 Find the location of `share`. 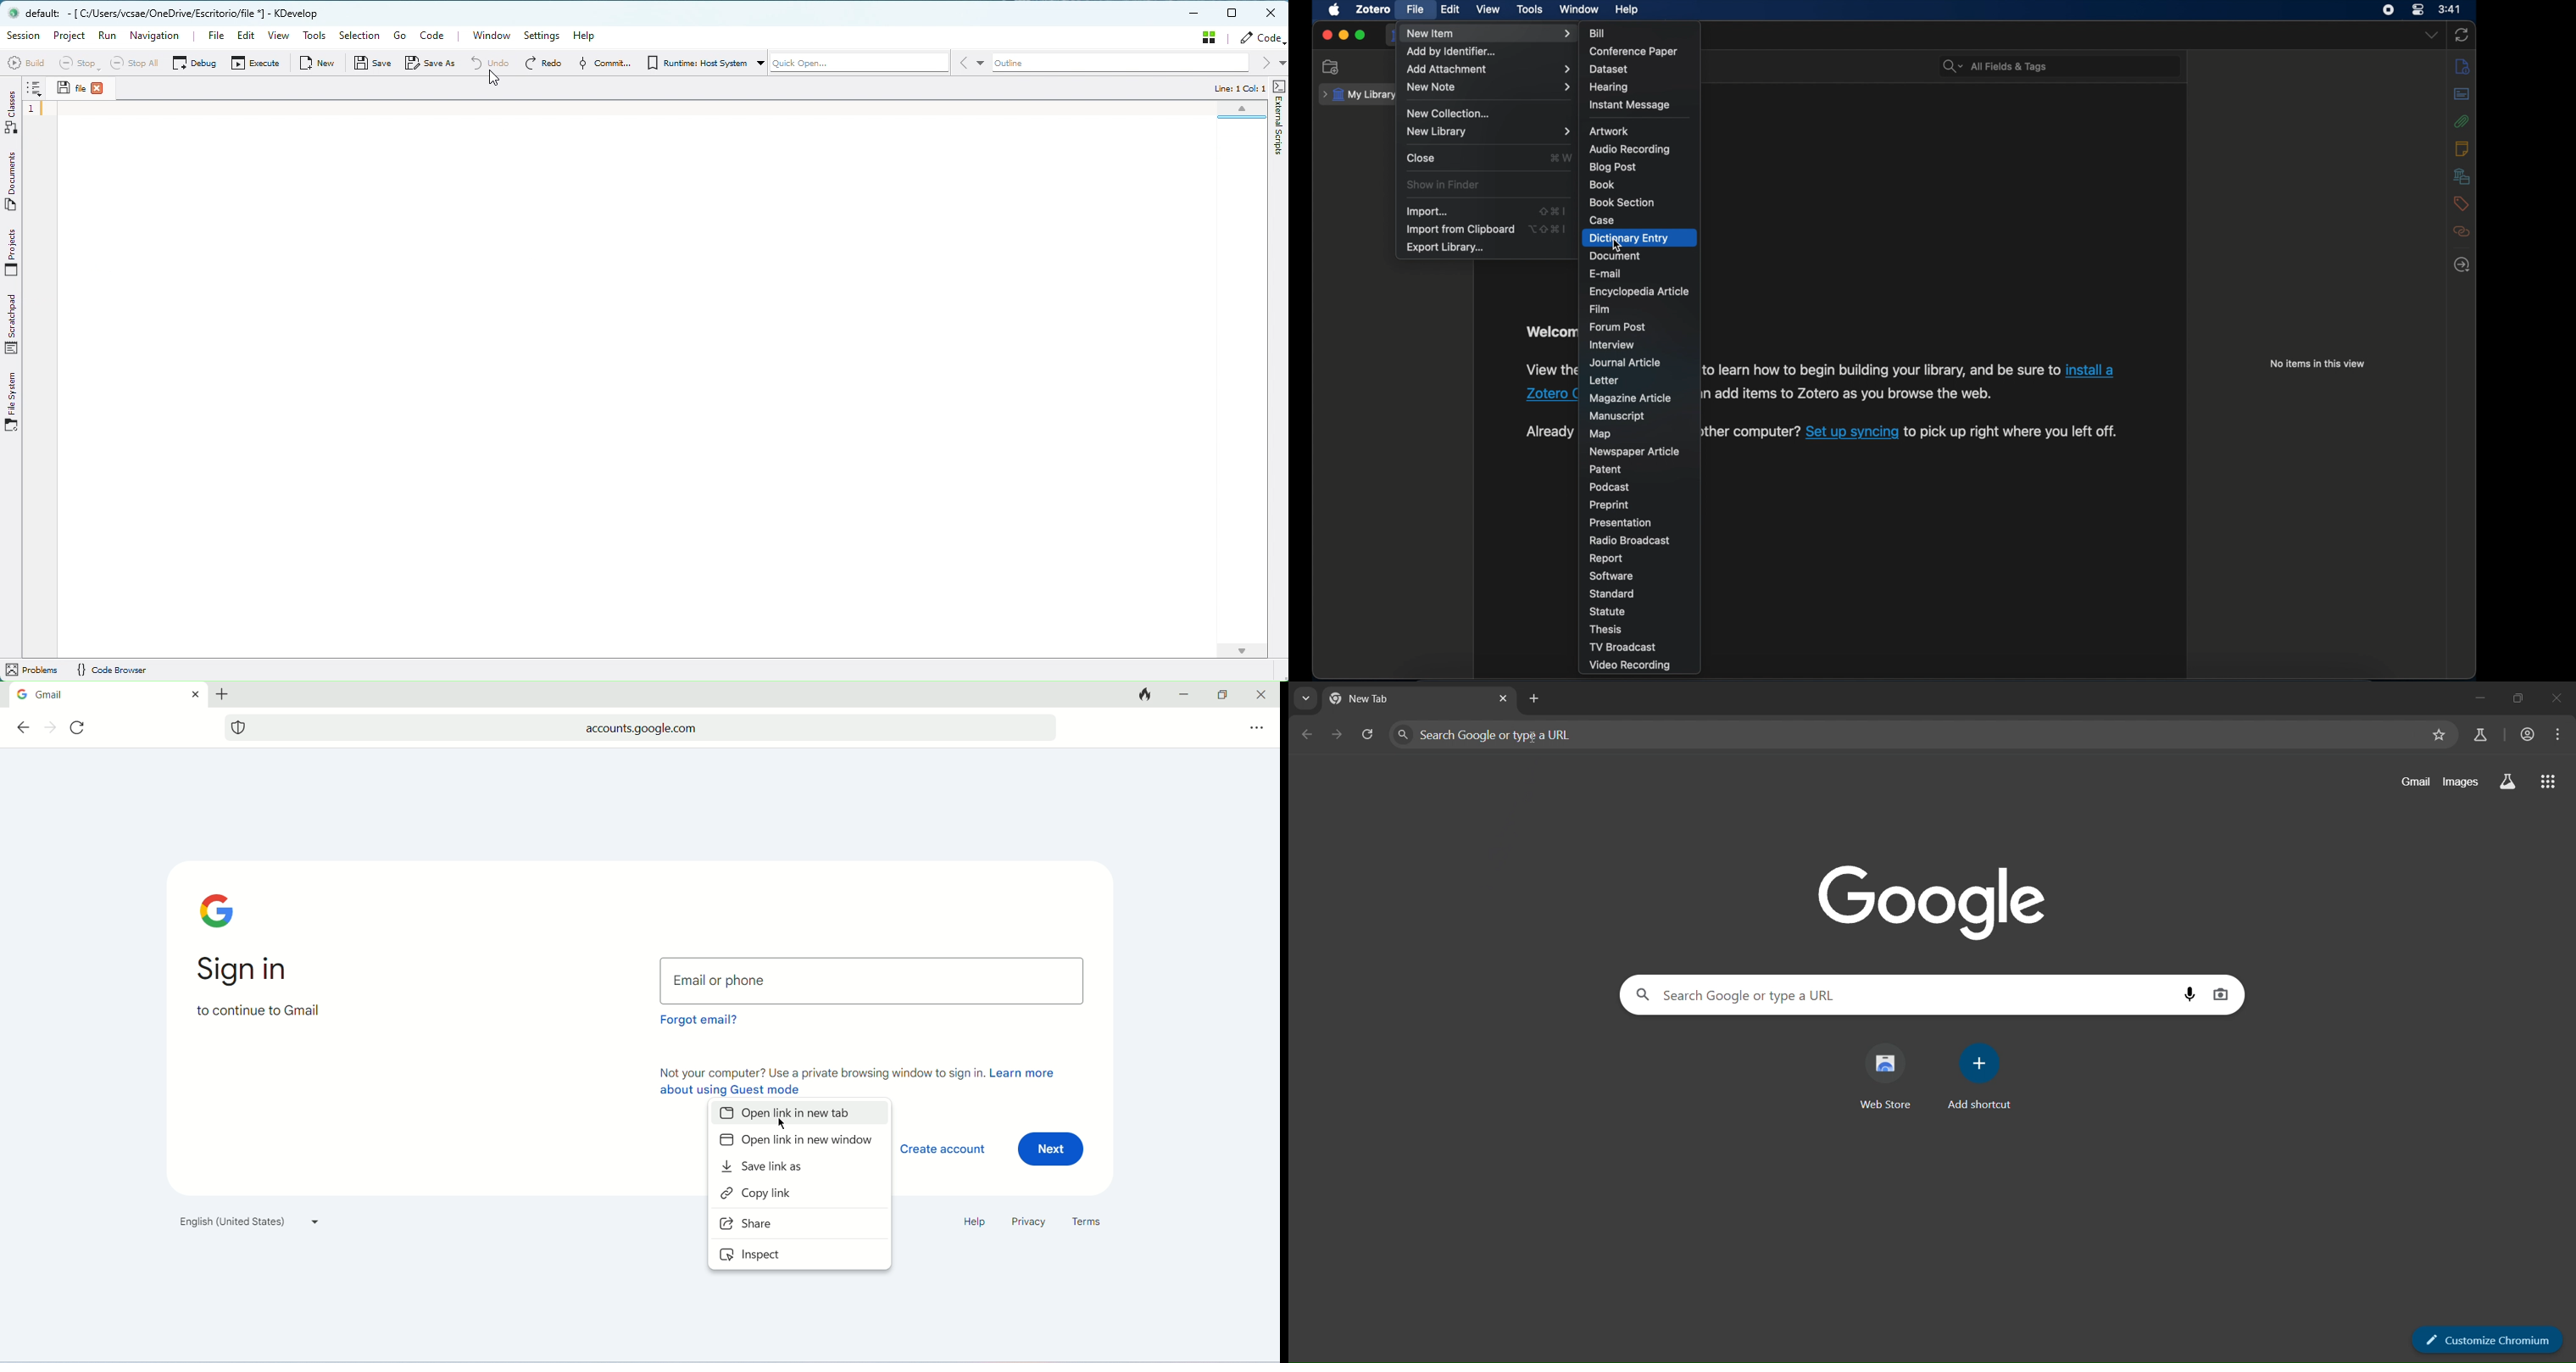

share is located at coordinates (749, 1226).